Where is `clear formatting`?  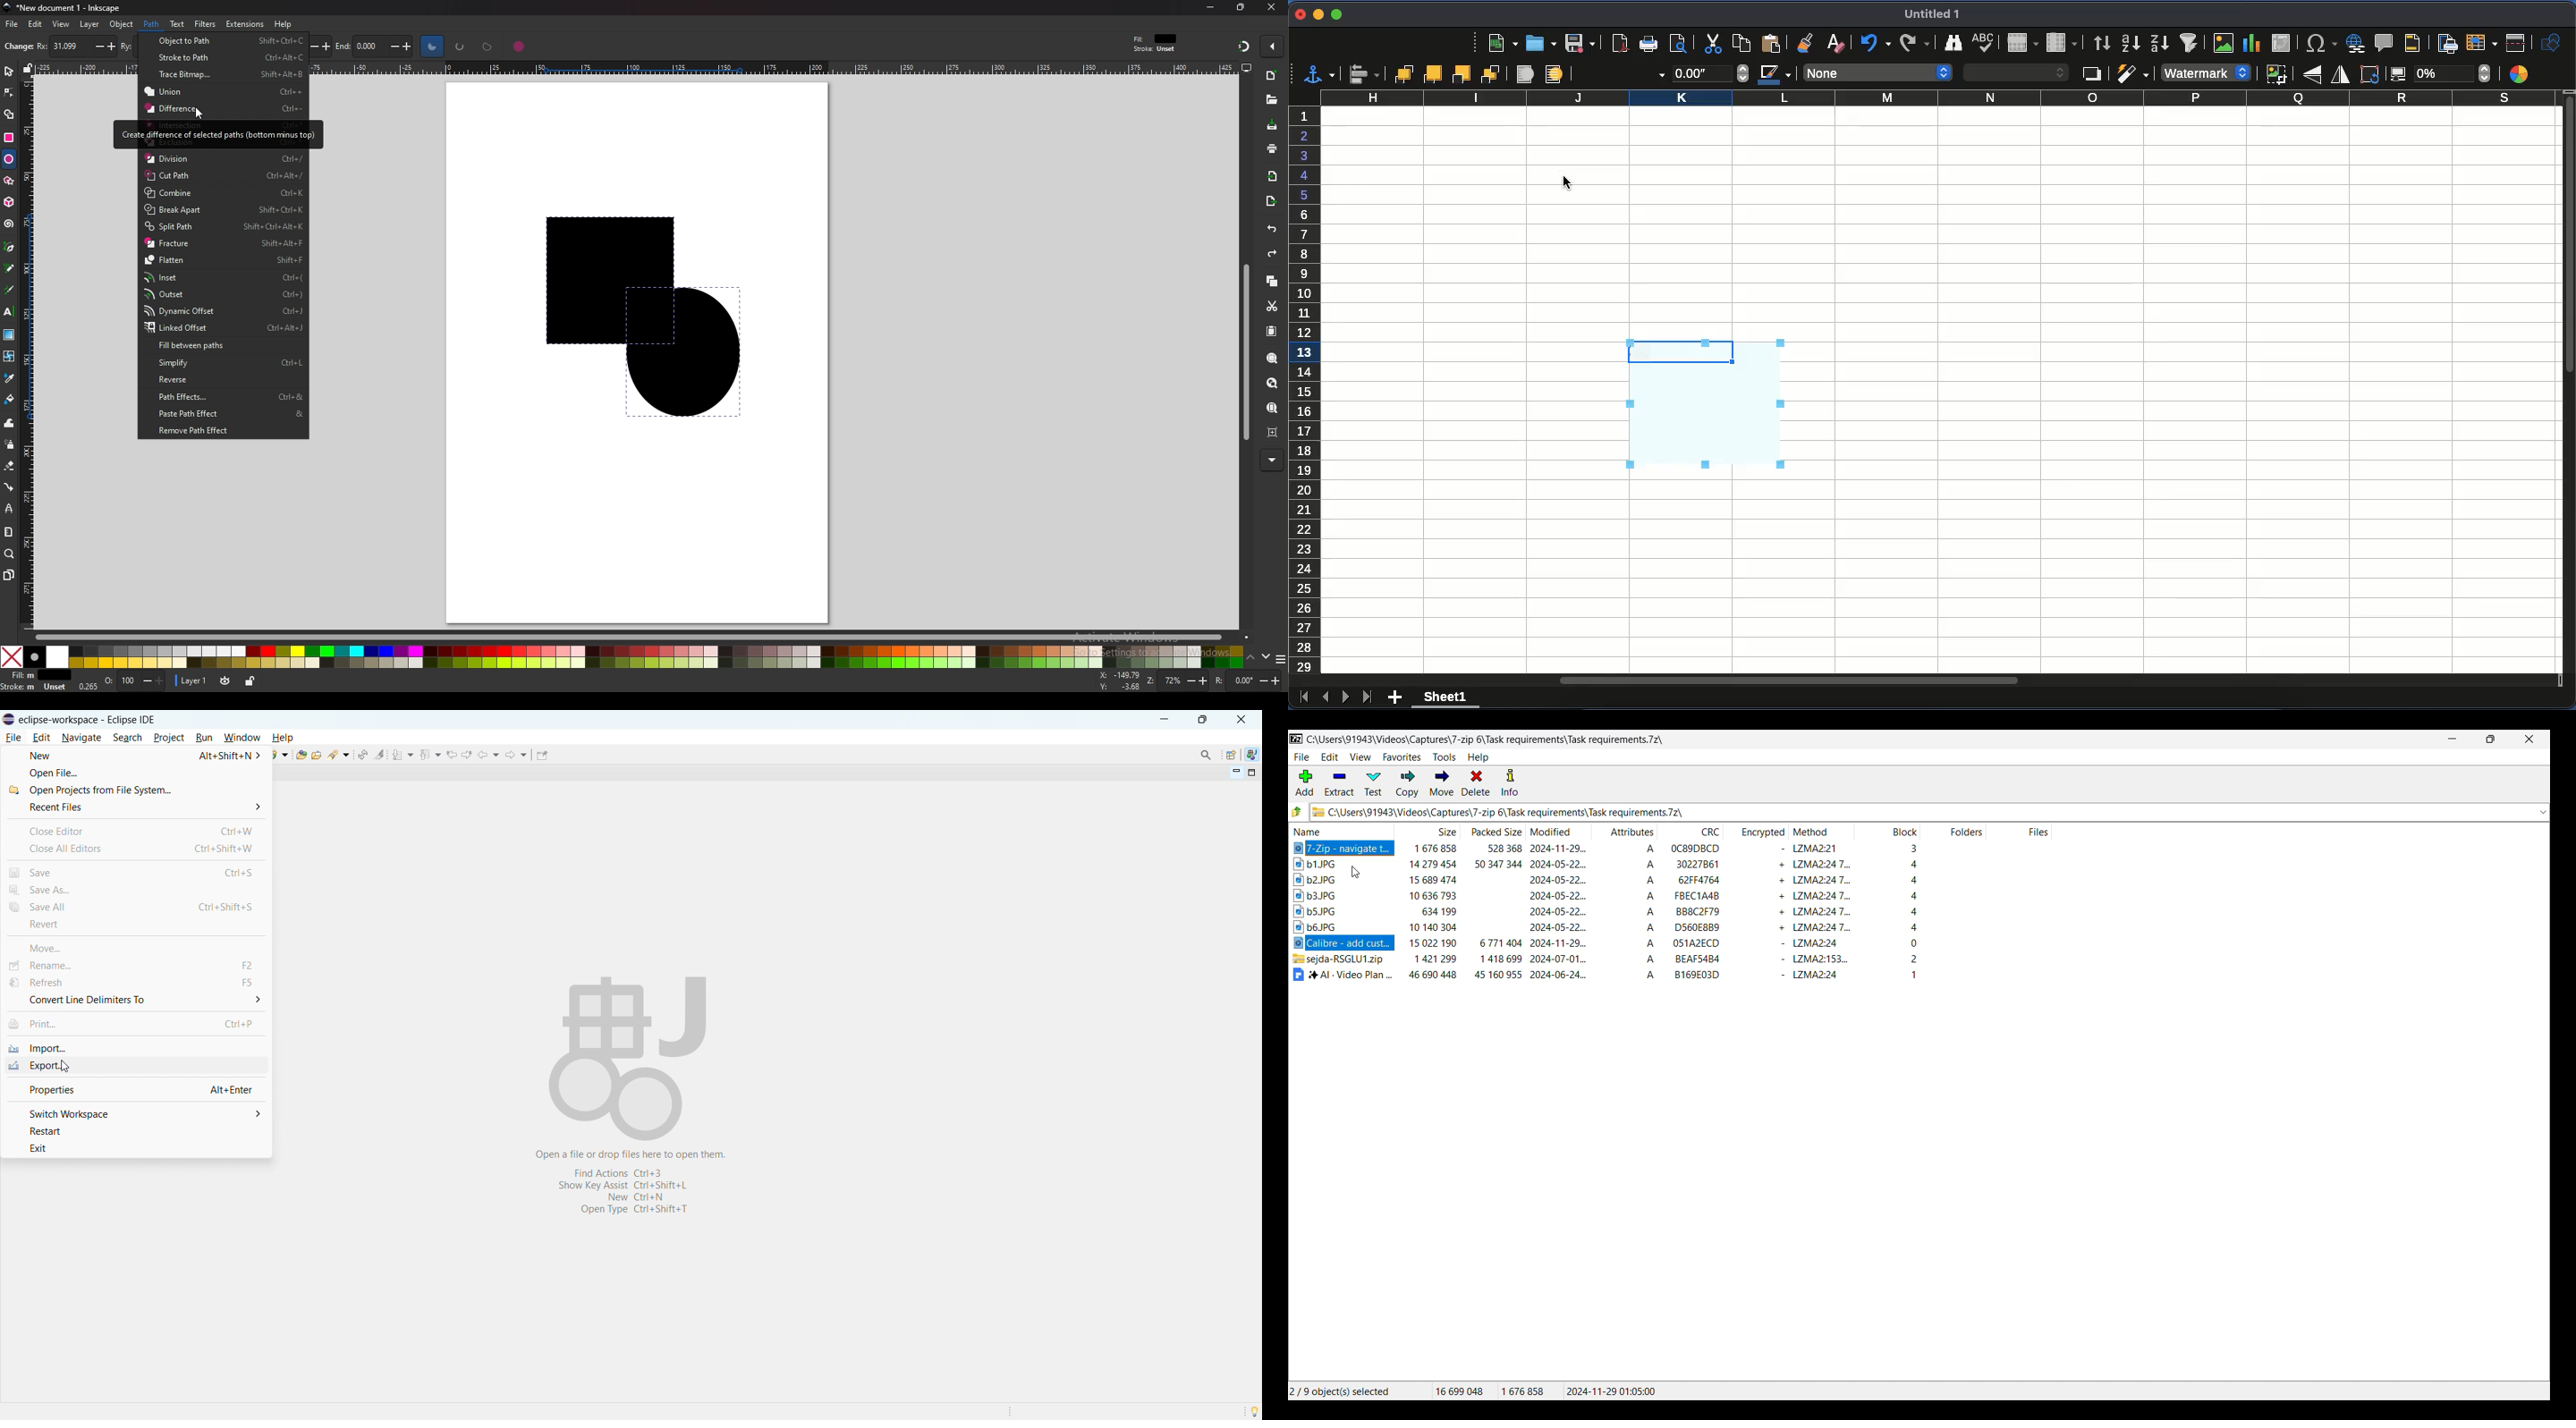 clear formatting is located at coordinates (1842, 42).